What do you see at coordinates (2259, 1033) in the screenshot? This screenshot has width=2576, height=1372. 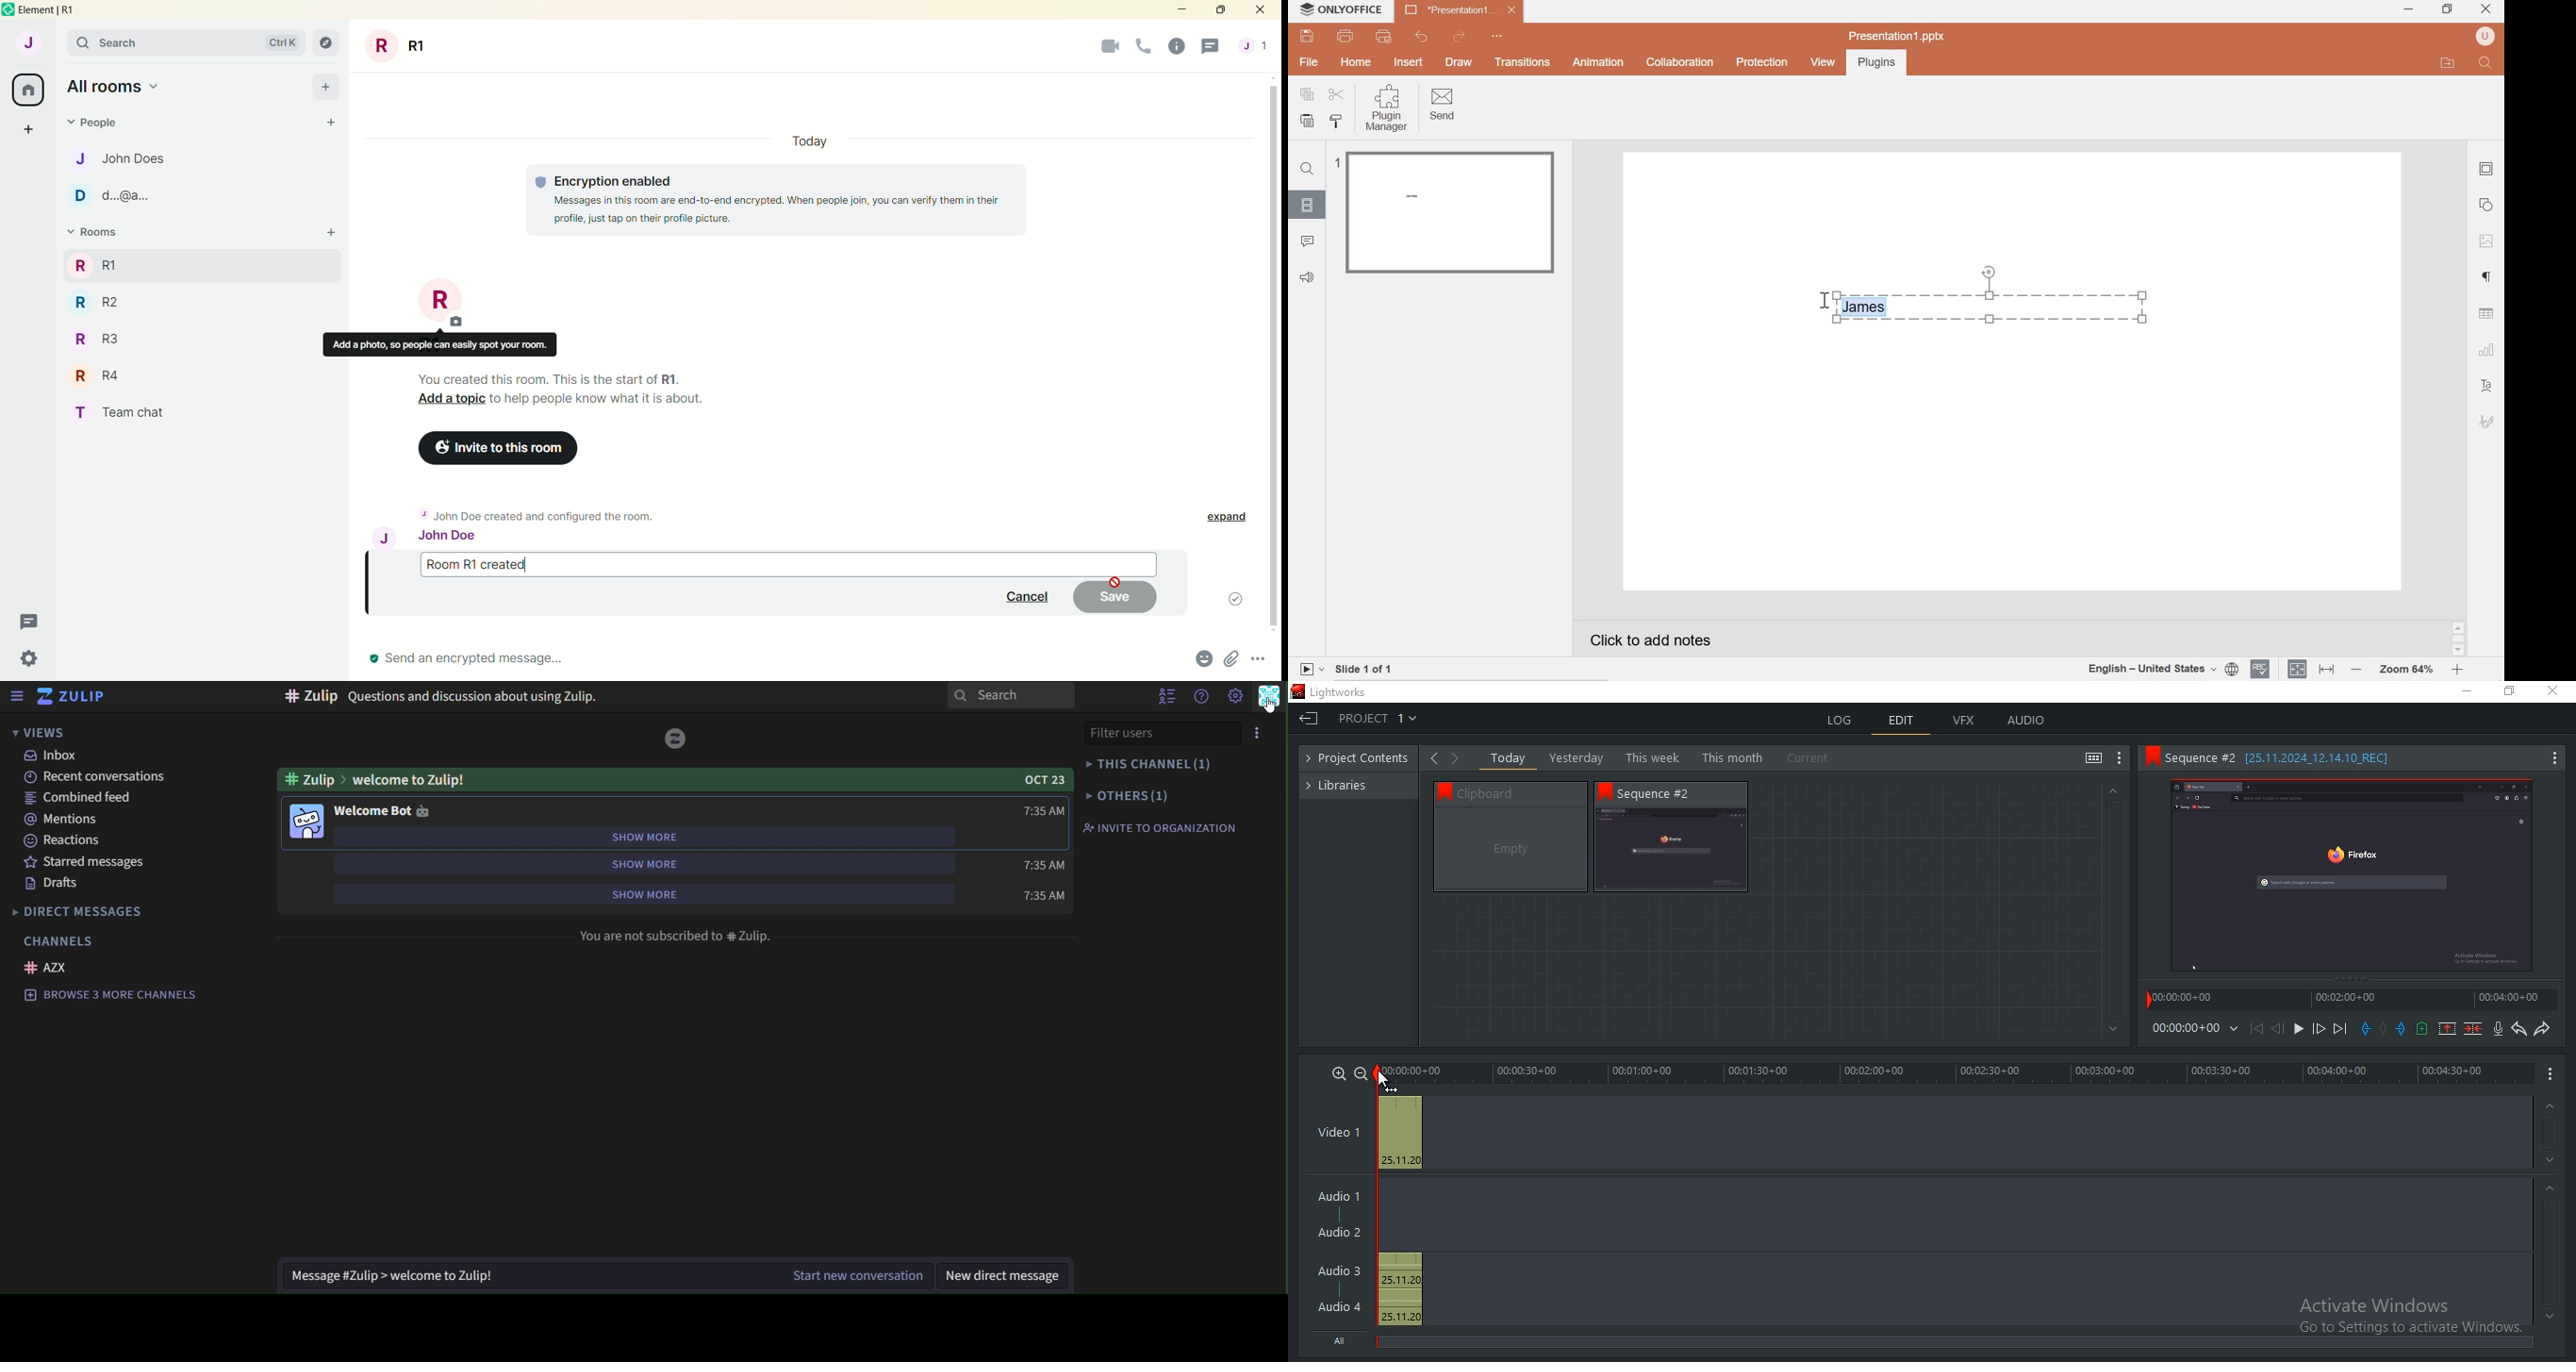 I see `Move backward` at bounding box center [2259, 1033].